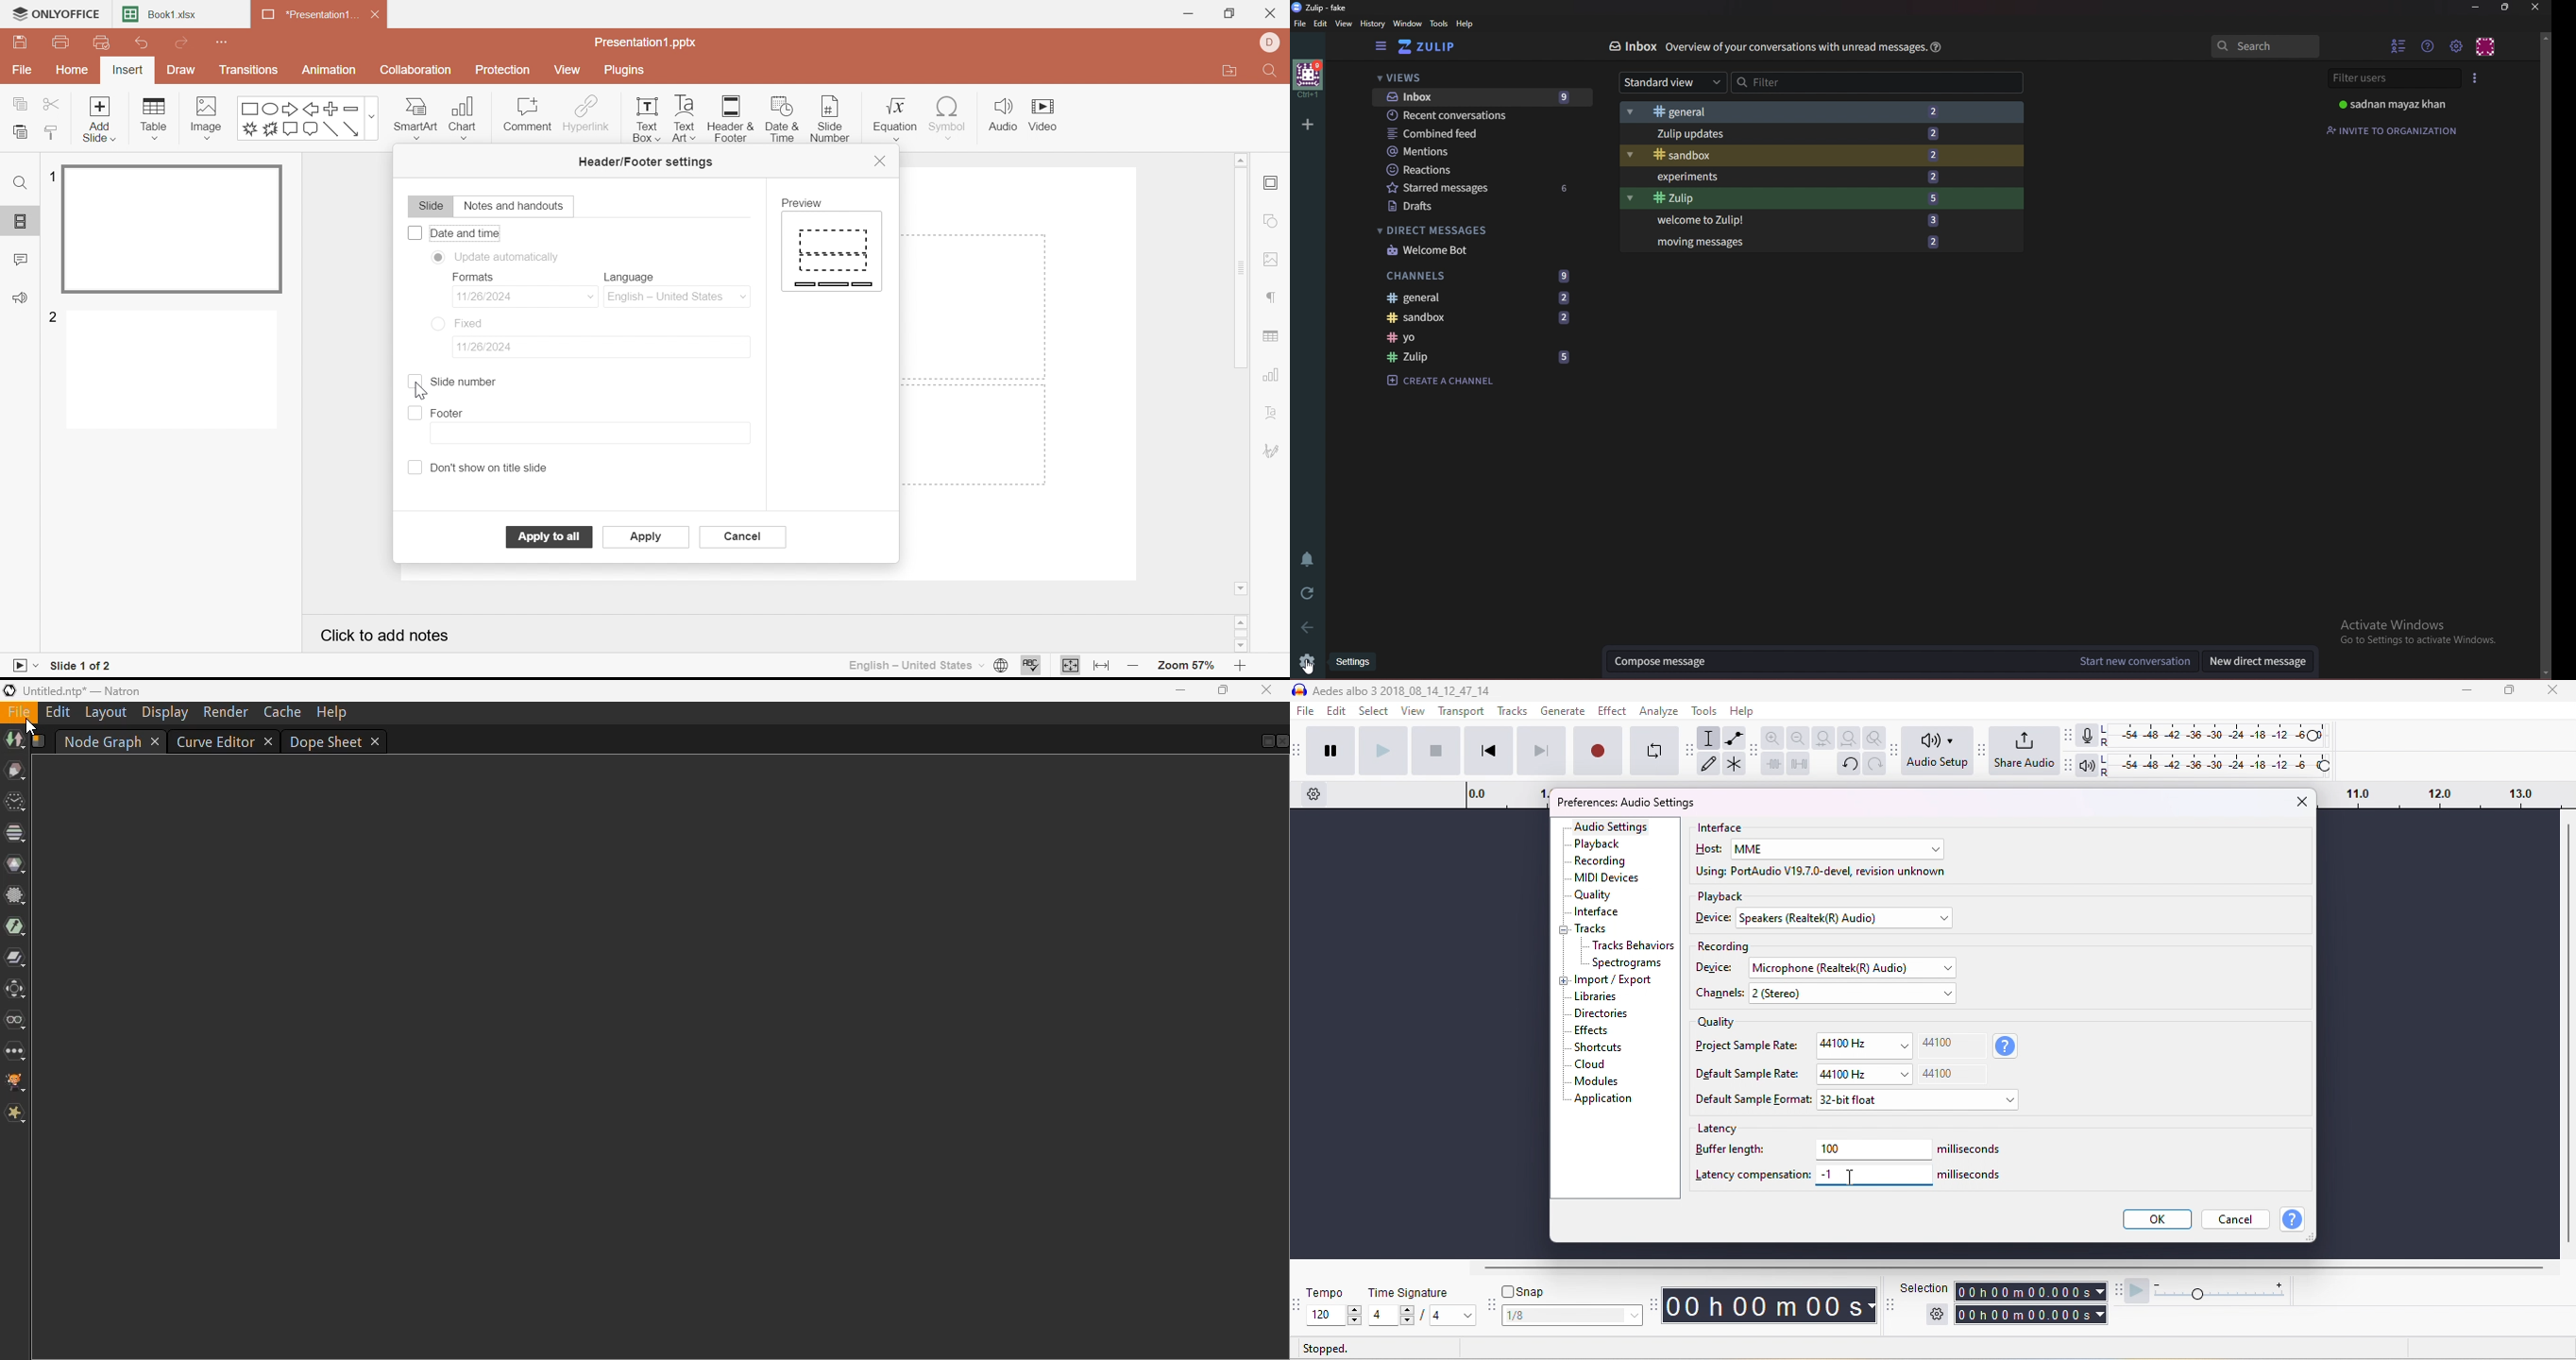  What do you see at coordinates (1272, 414) in the screenshot?
I see `Text Art settings` at bounding box center [1272, 414].